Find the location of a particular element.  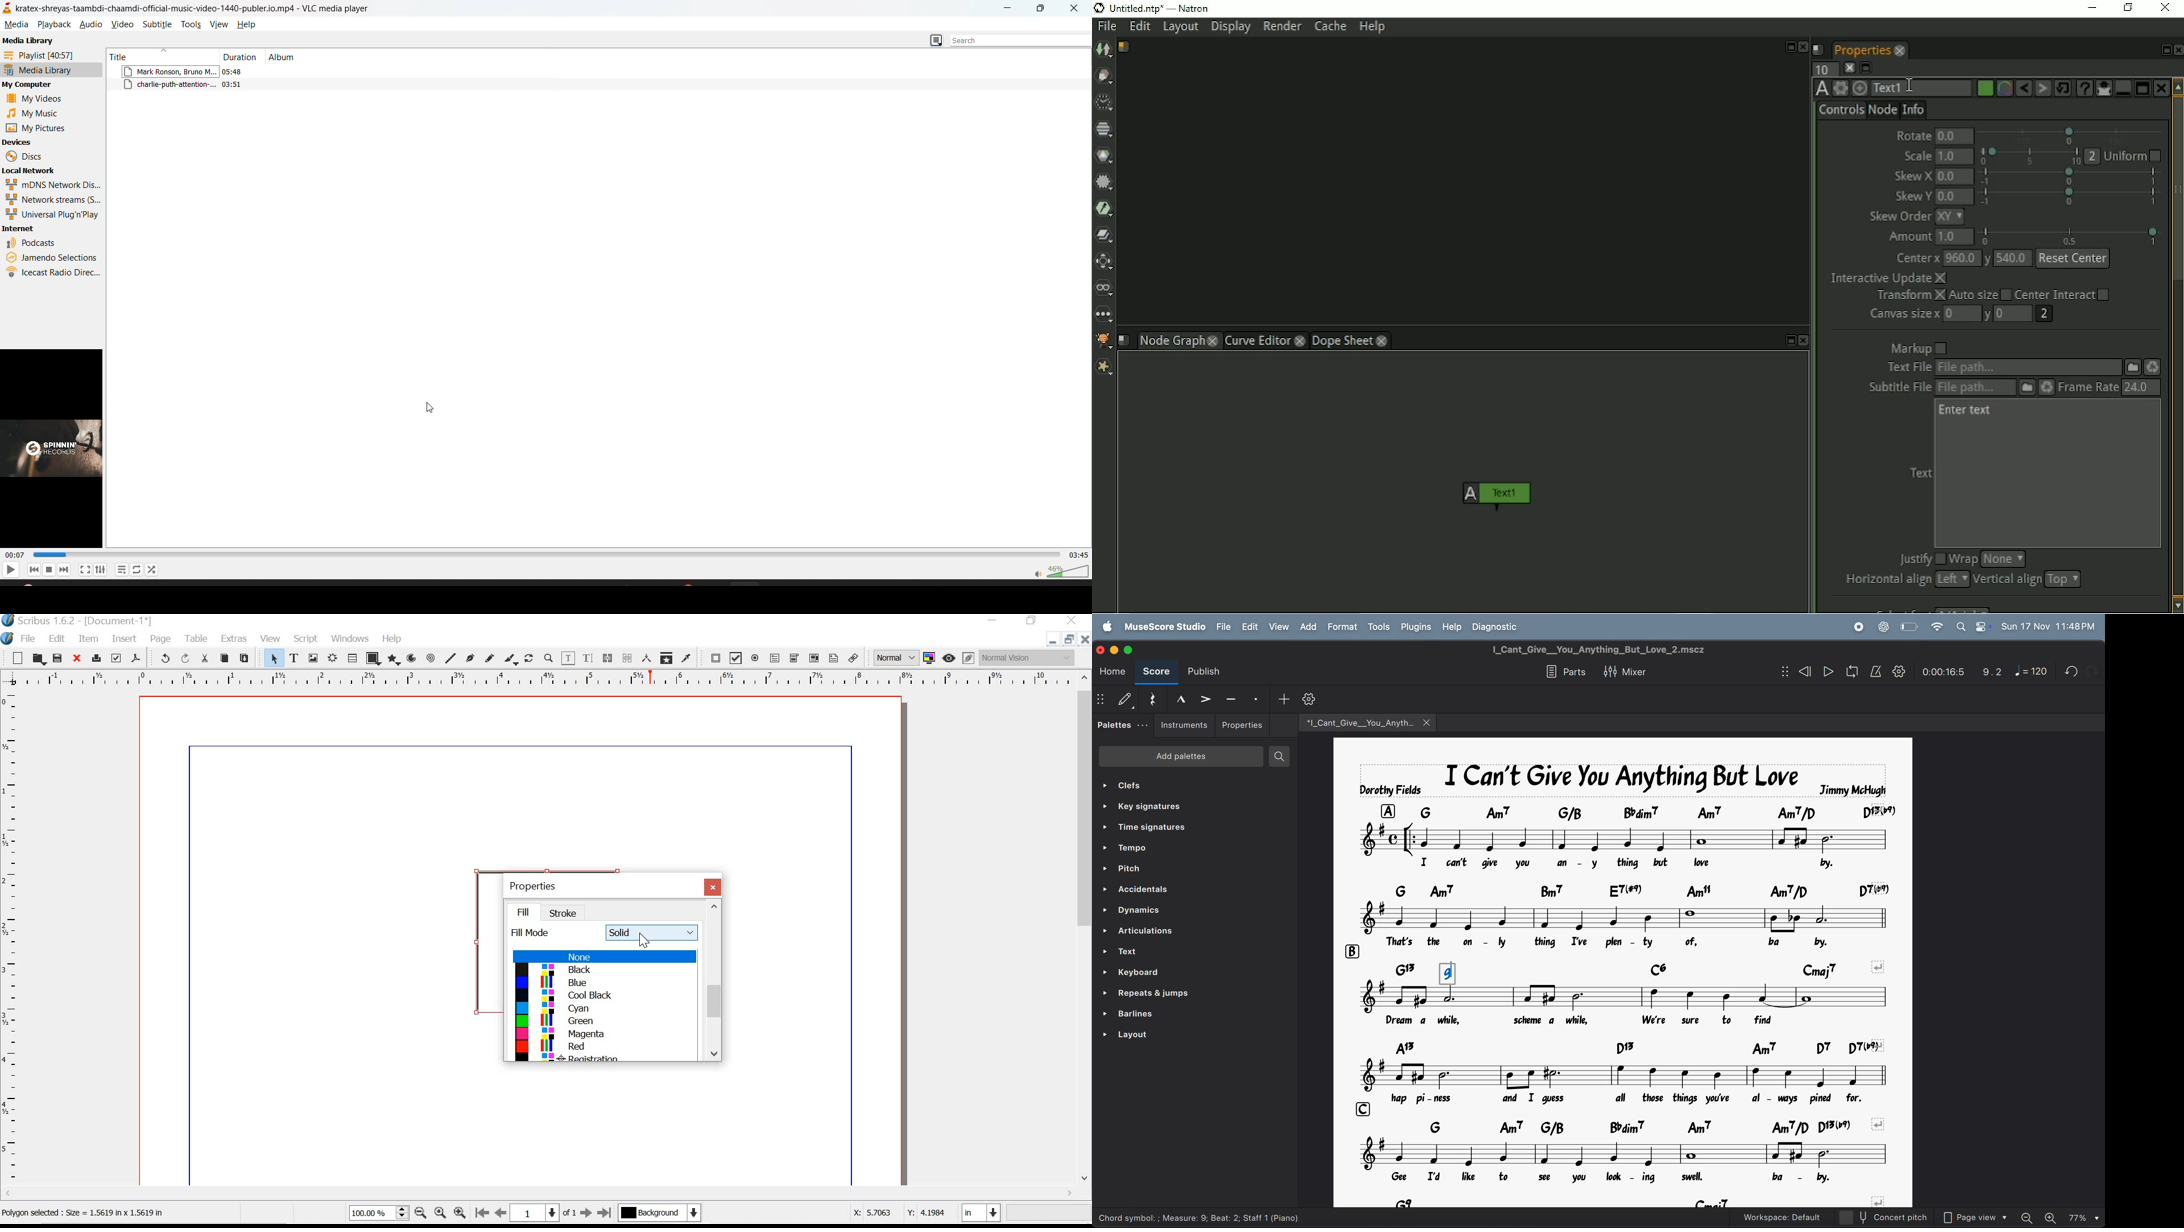

Extra is located at coordinates (1107, 369).